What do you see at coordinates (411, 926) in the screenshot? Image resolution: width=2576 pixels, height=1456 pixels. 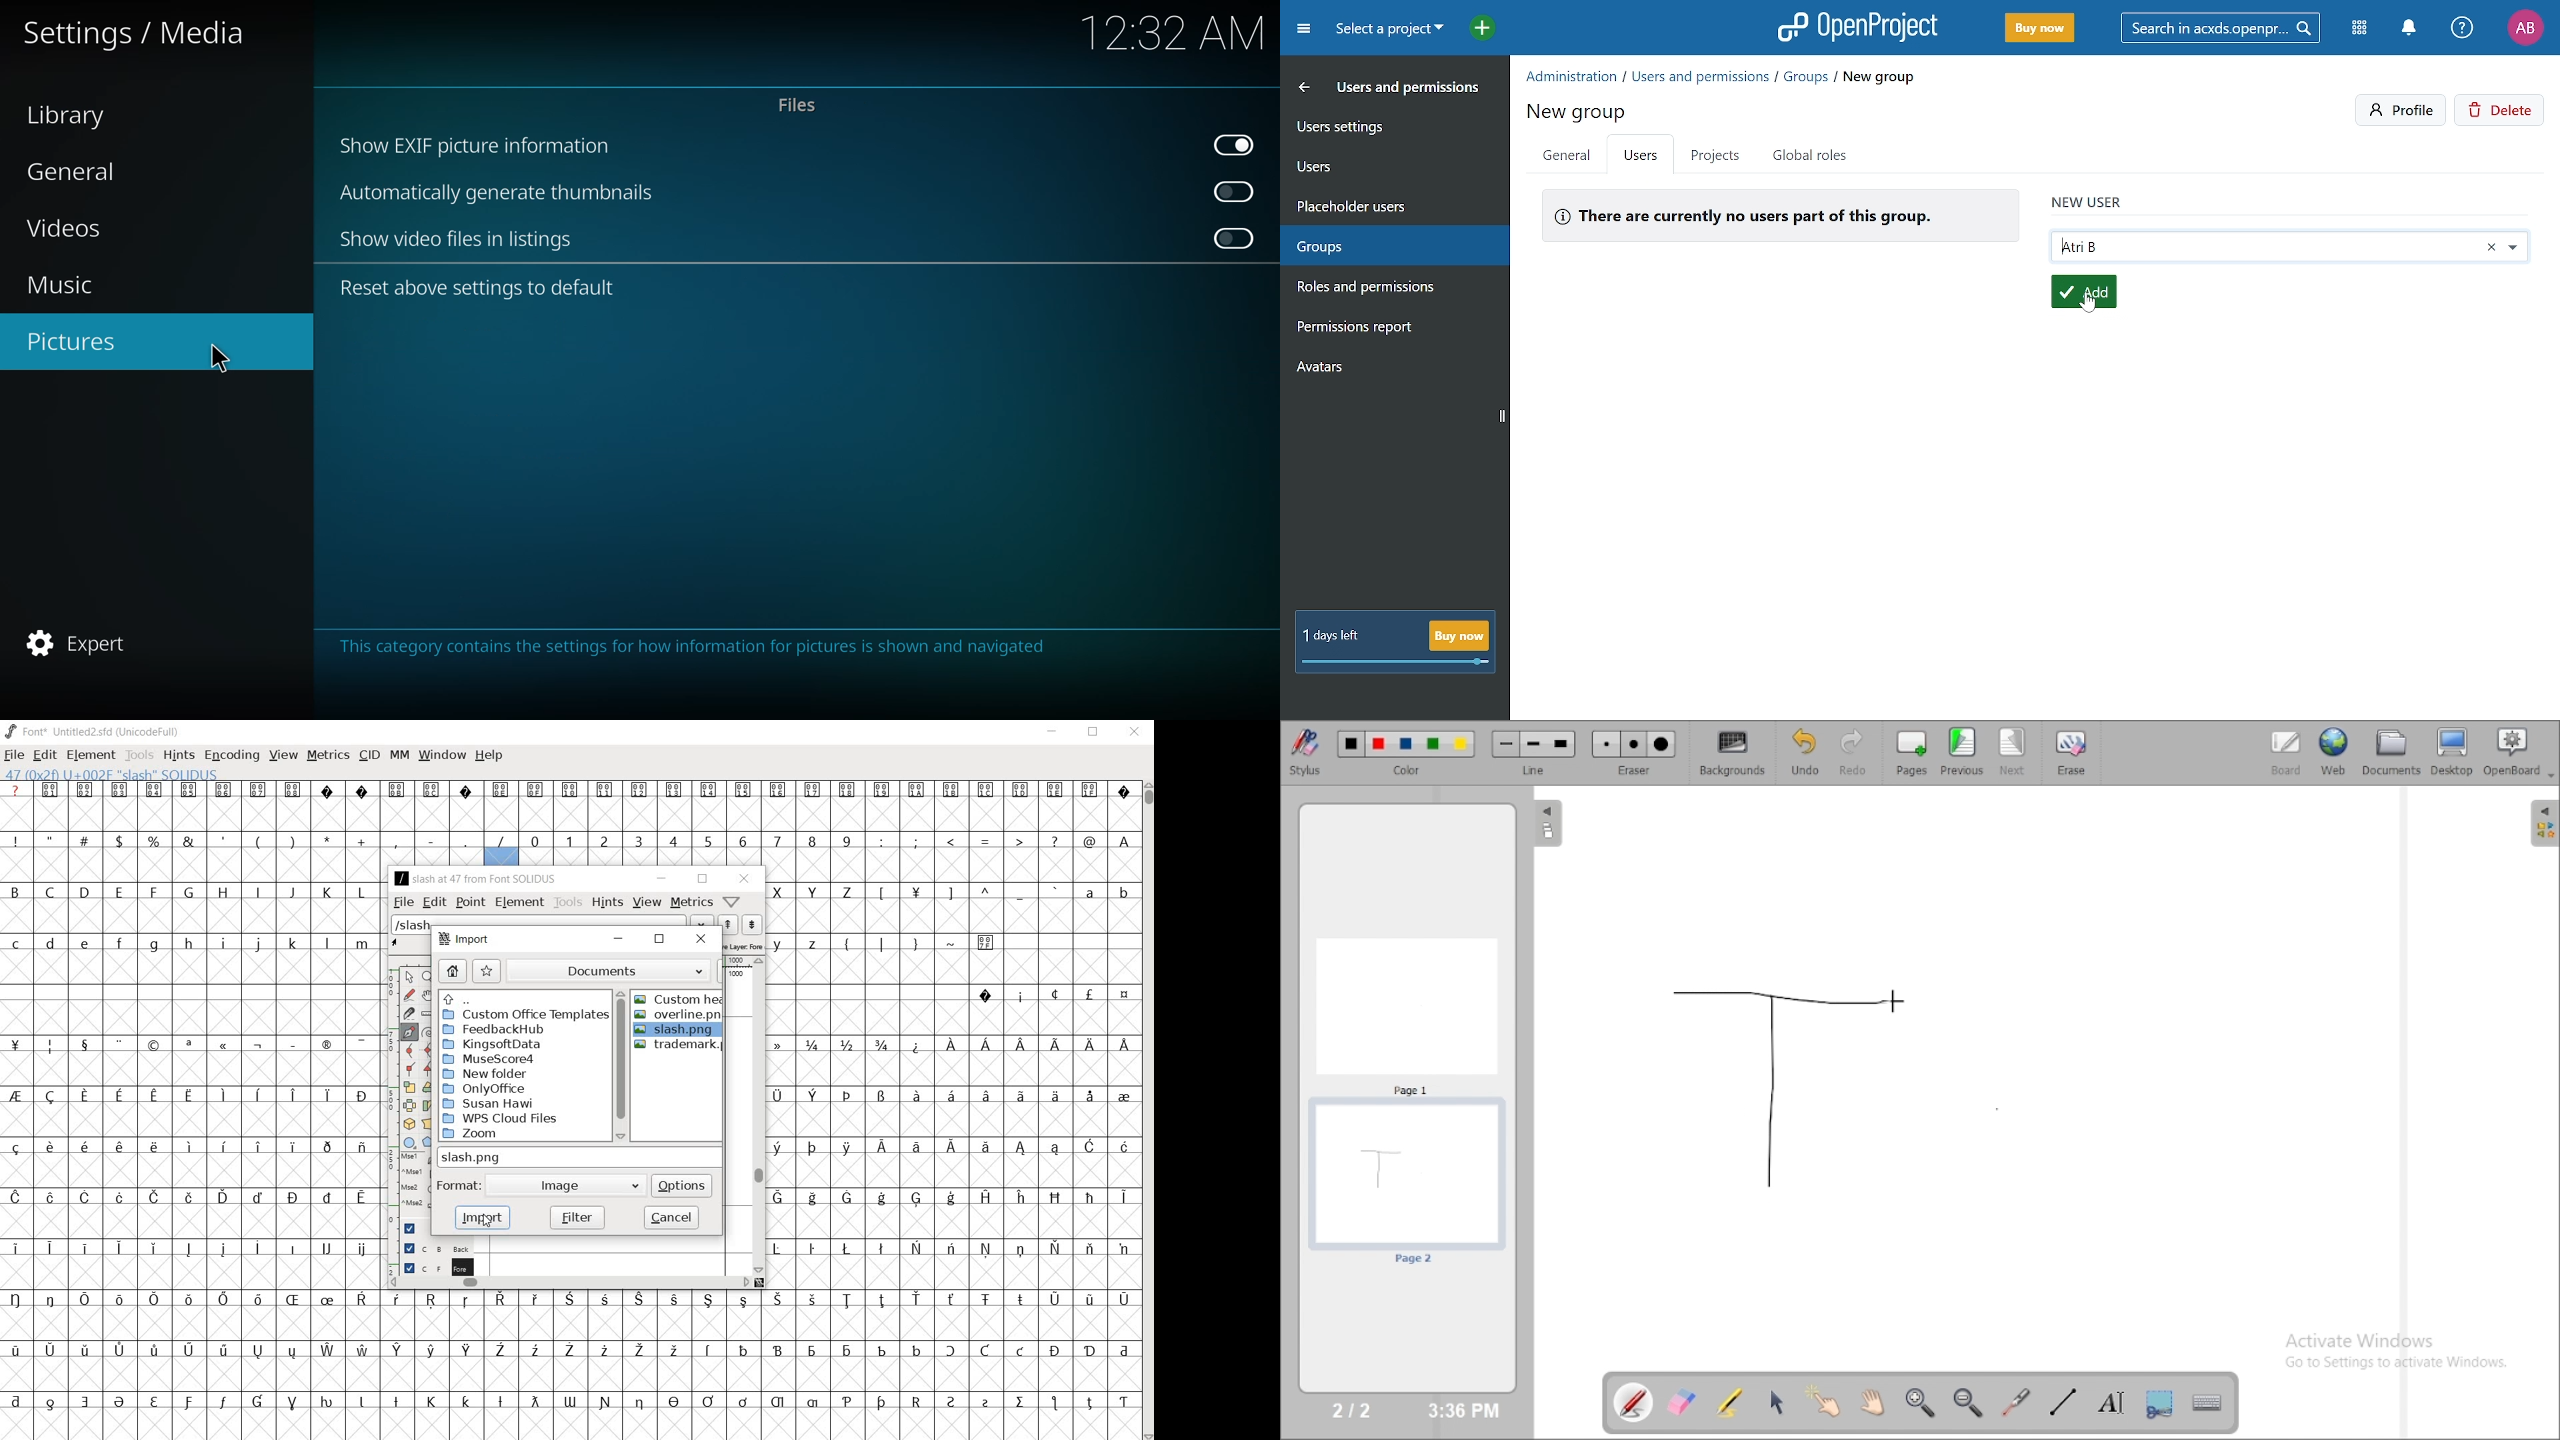 I see `slash` at bounding box center [411, 926].